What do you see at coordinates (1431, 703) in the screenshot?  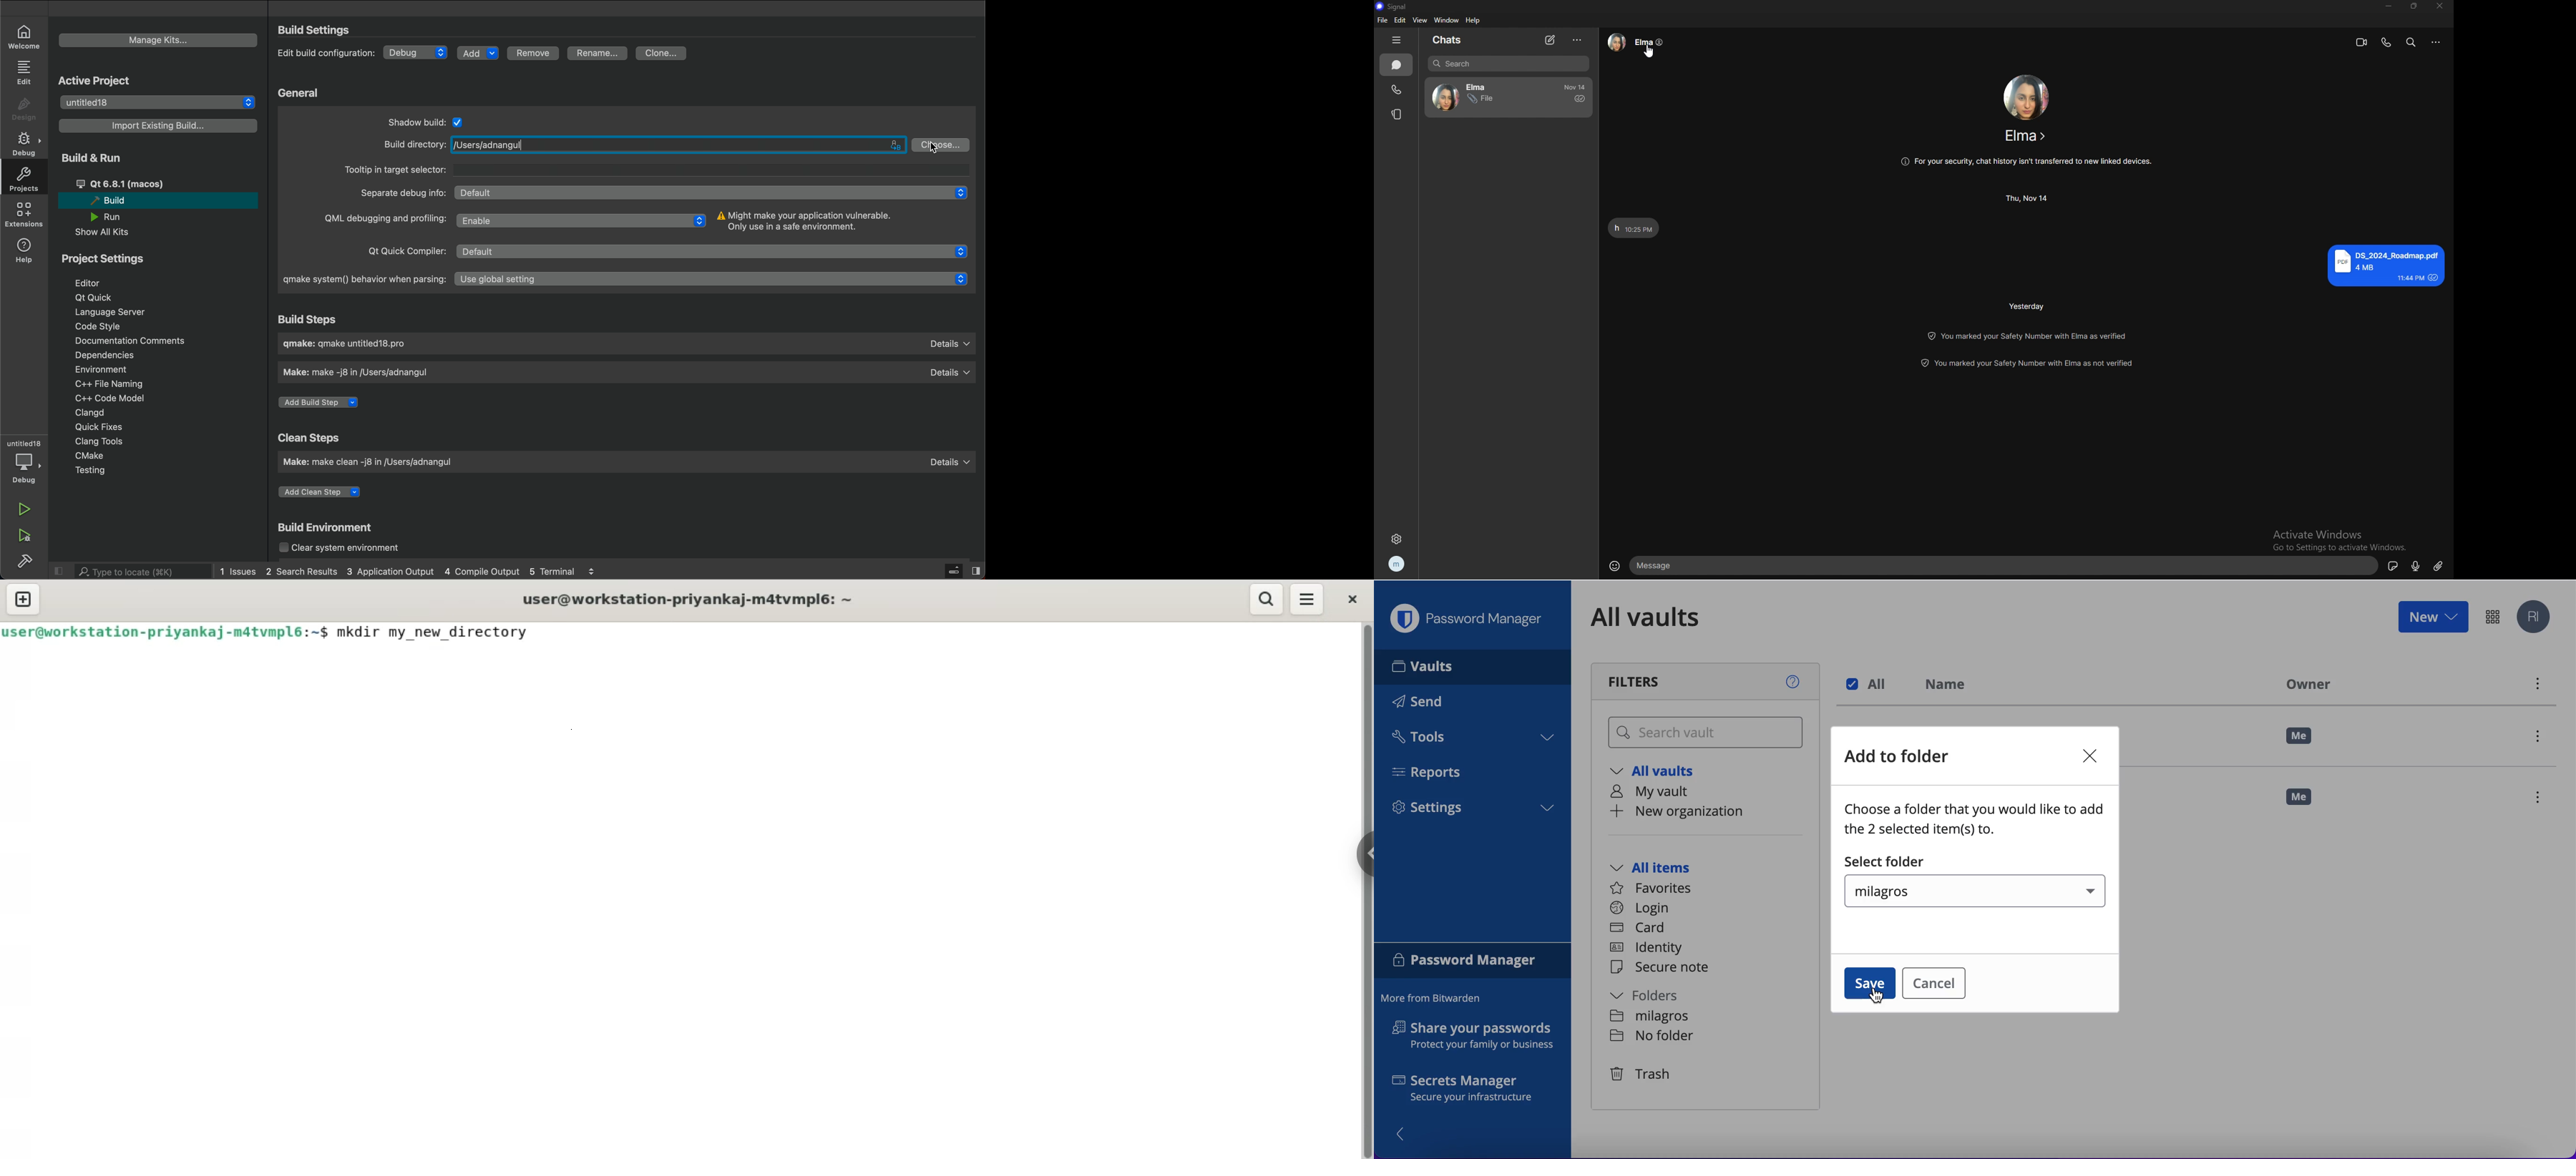 I see `send` at bounding box center [1431, 703].